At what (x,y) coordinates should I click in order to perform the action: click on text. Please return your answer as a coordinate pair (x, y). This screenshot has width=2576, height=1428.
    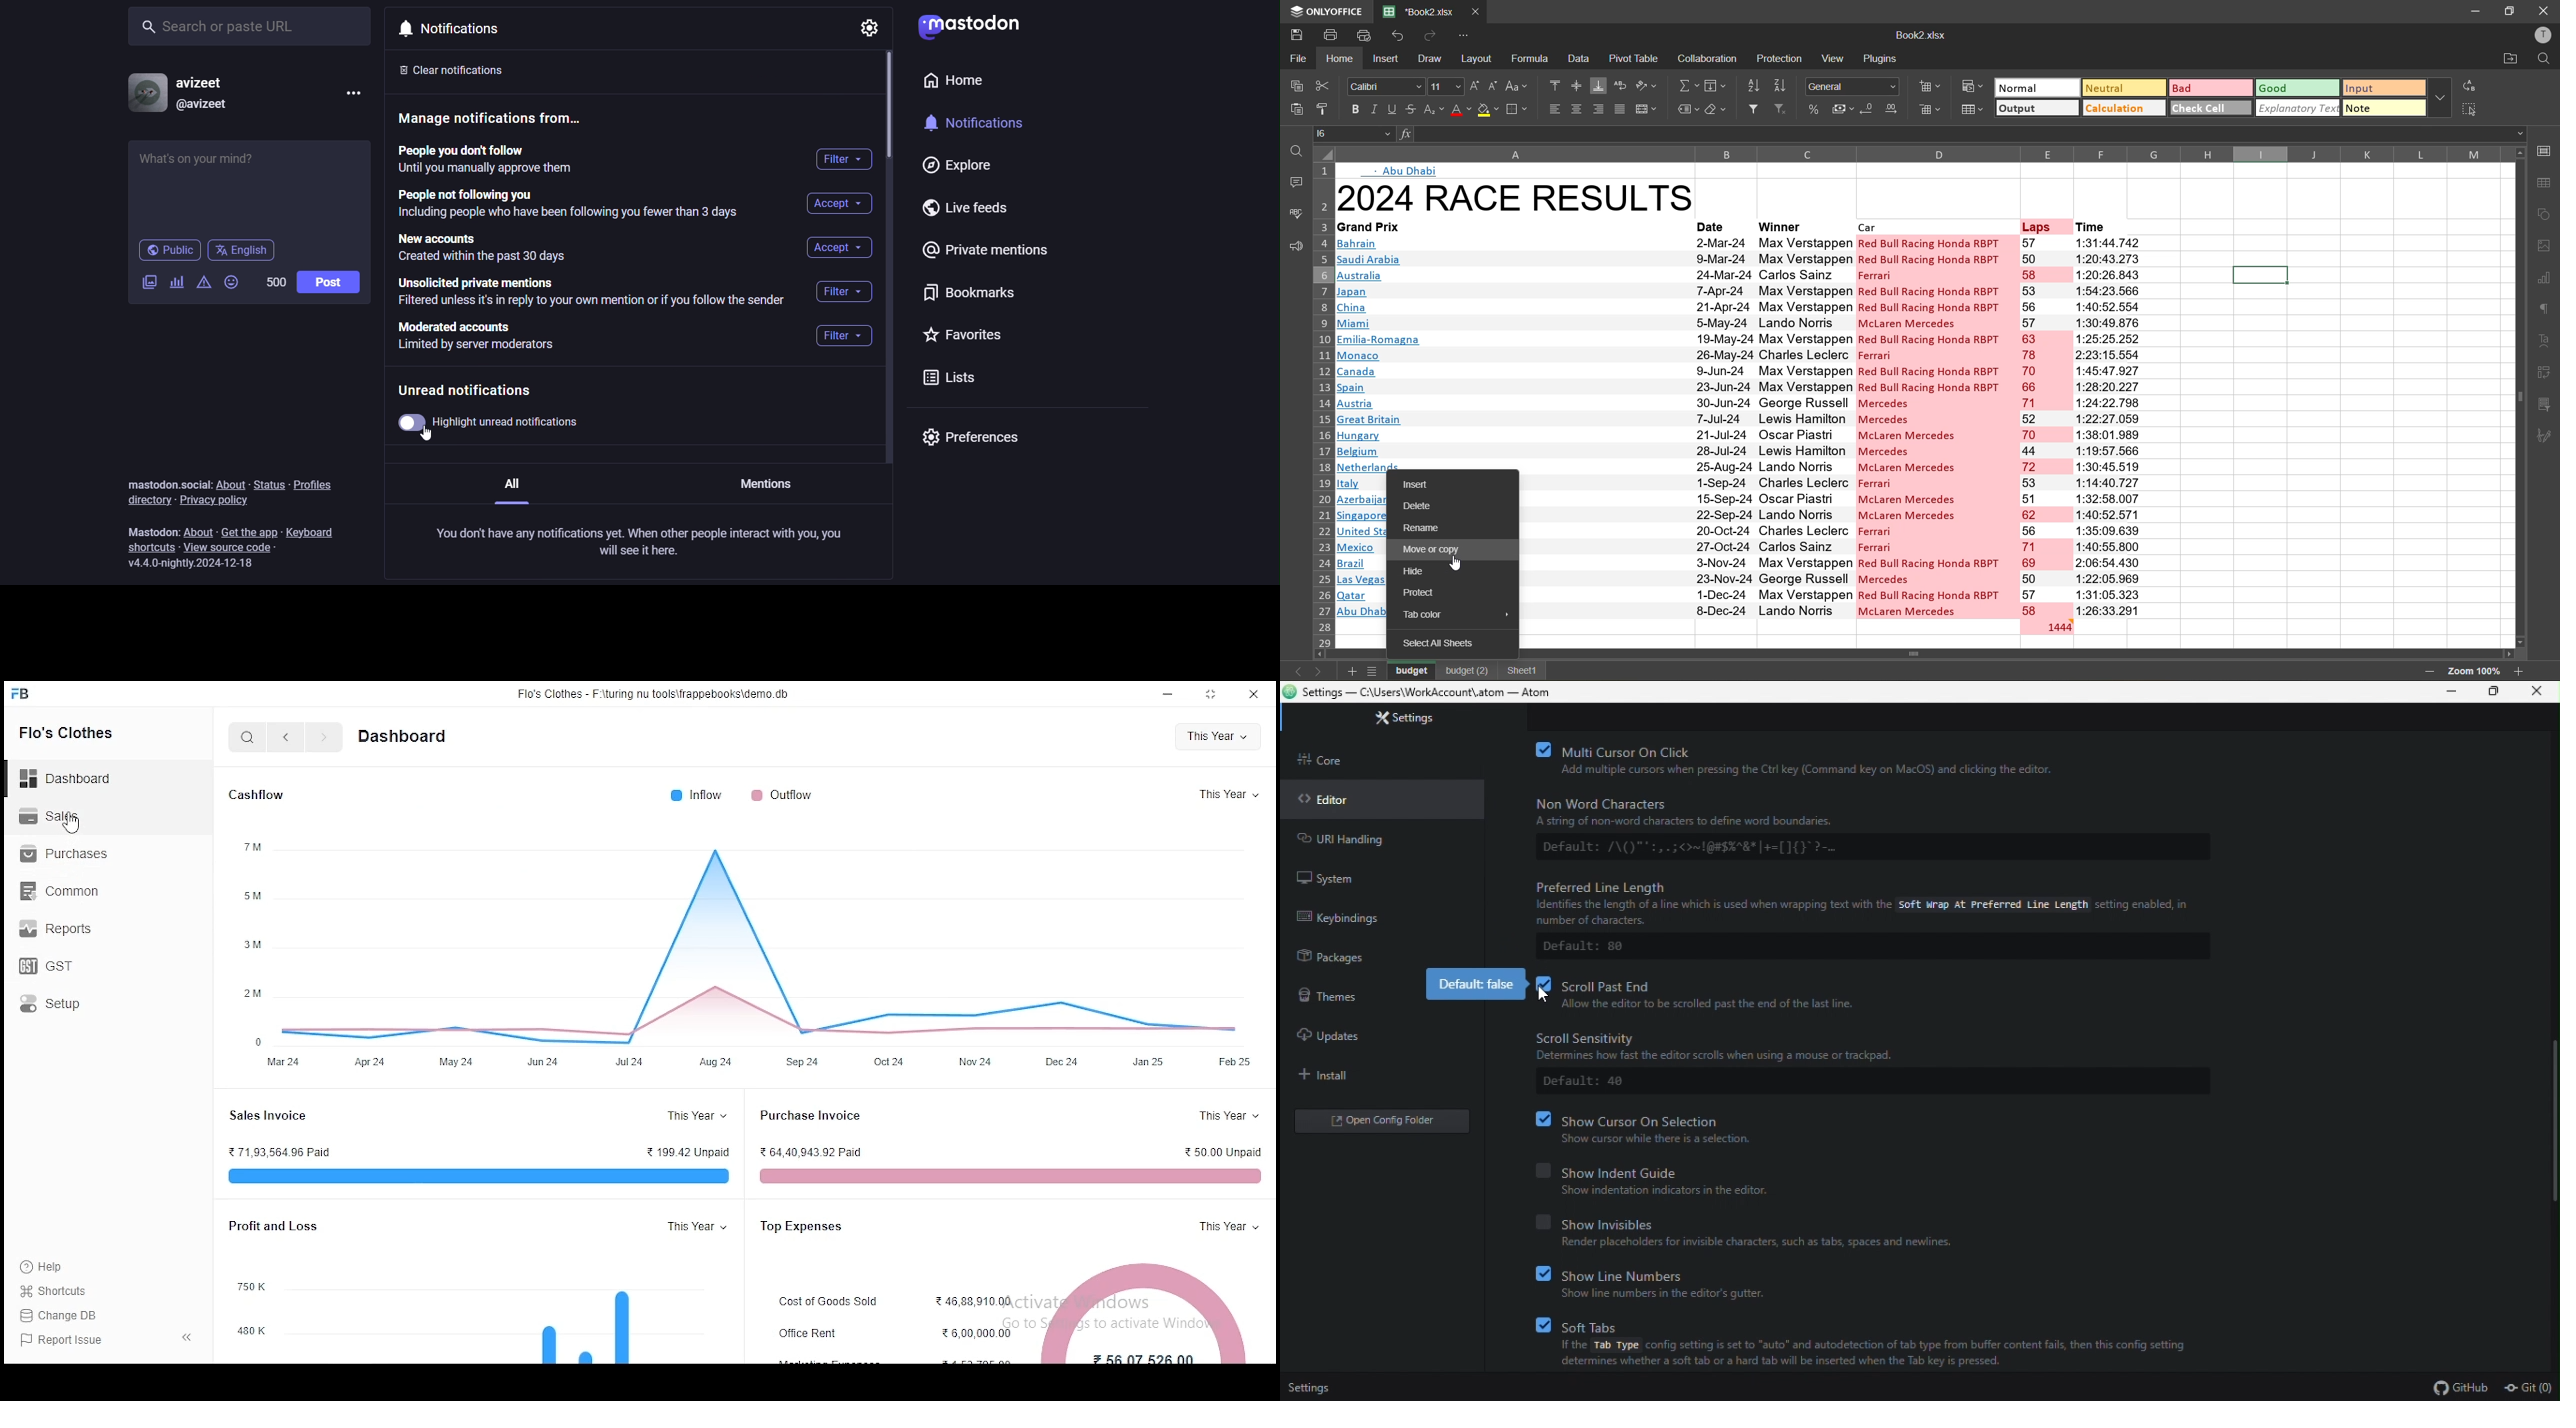
    Looking at the image, I should click on (1405, 171).